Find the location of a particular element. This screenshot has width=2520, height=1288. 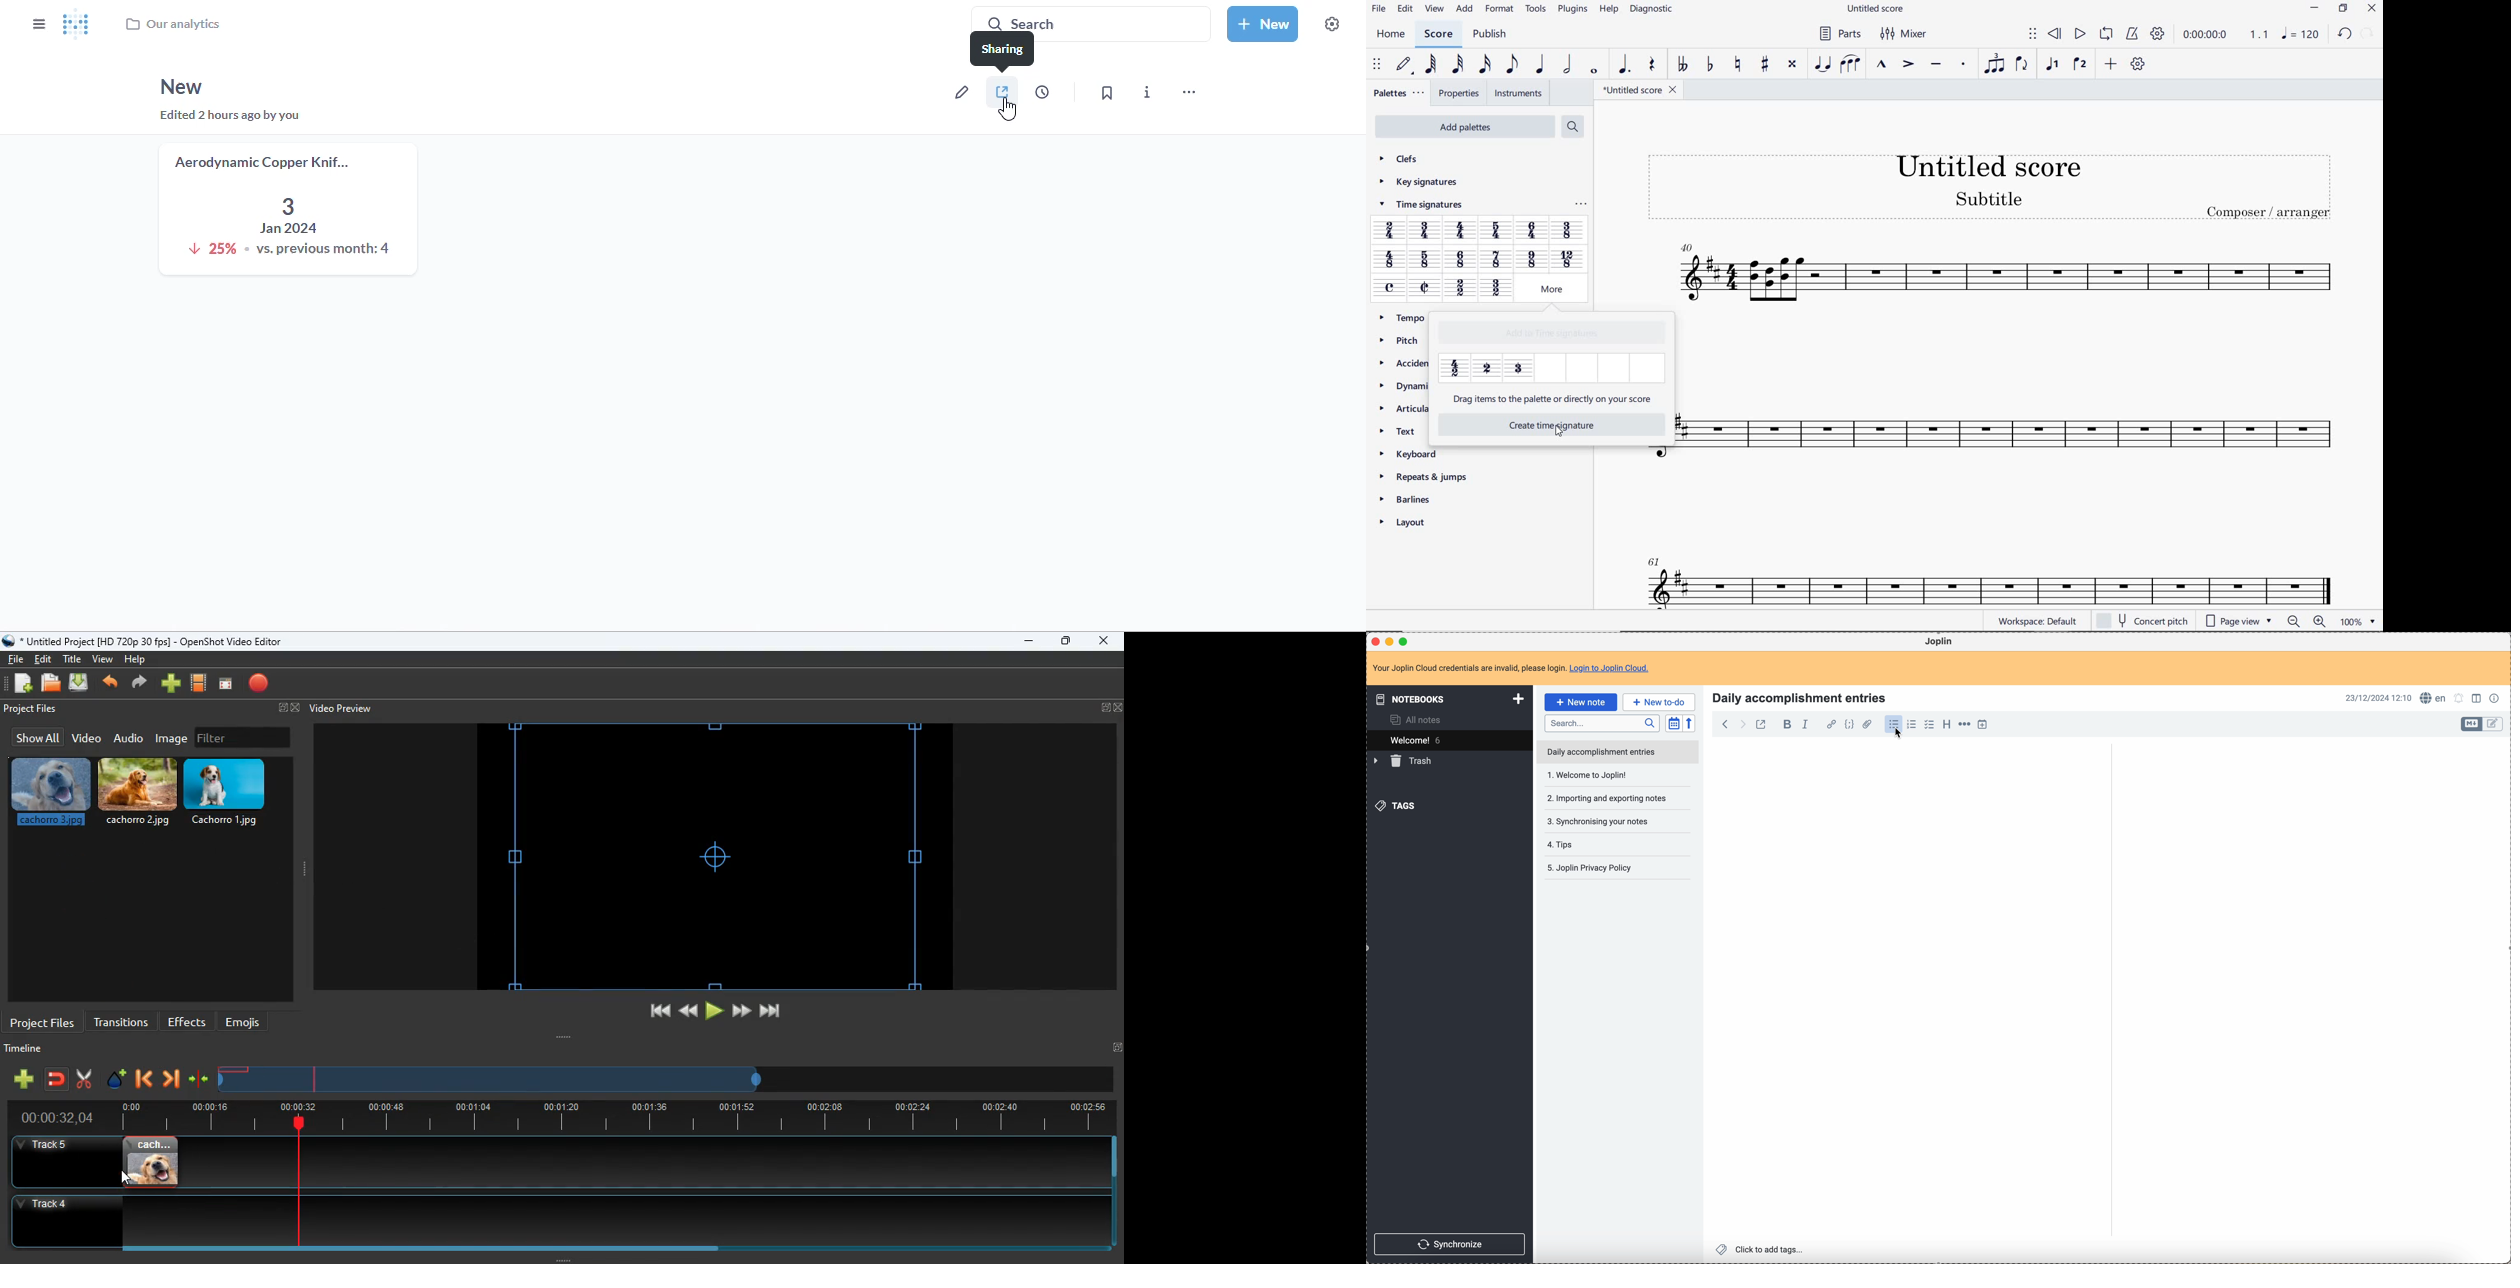

close Joplin is located at coordinates (1377, 642).